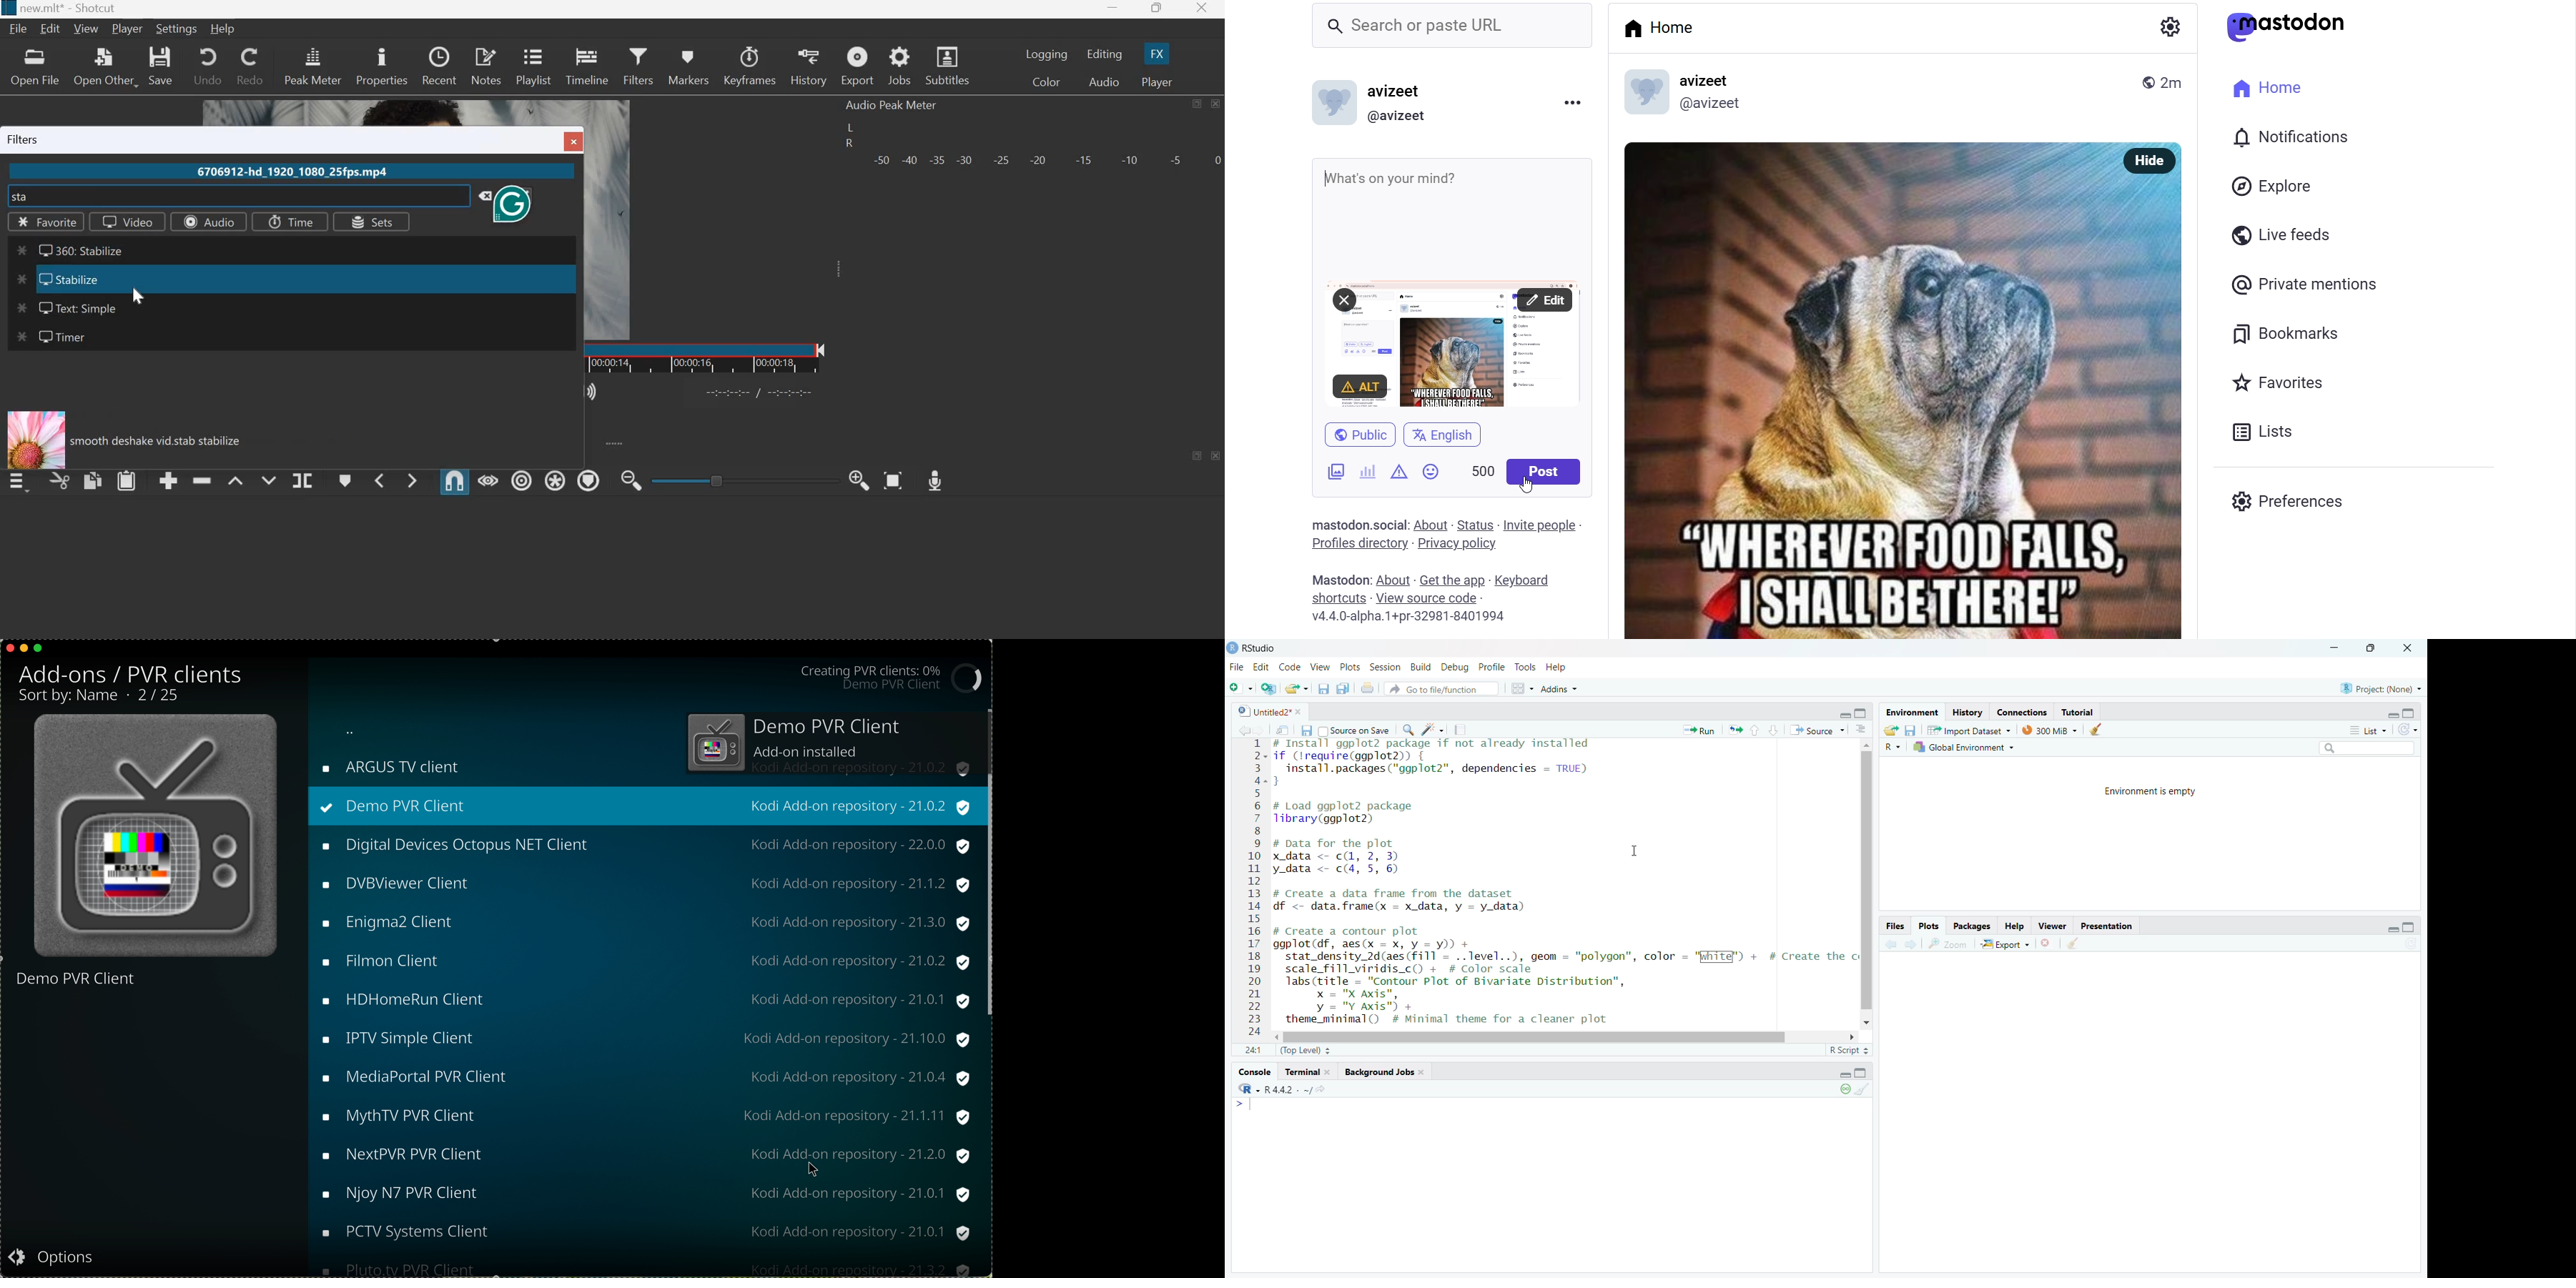 The image size is (2576, 1288). Describe the element at coordinates (399, 764) in the screenshot. I see `ARGUS TV client` at that location.